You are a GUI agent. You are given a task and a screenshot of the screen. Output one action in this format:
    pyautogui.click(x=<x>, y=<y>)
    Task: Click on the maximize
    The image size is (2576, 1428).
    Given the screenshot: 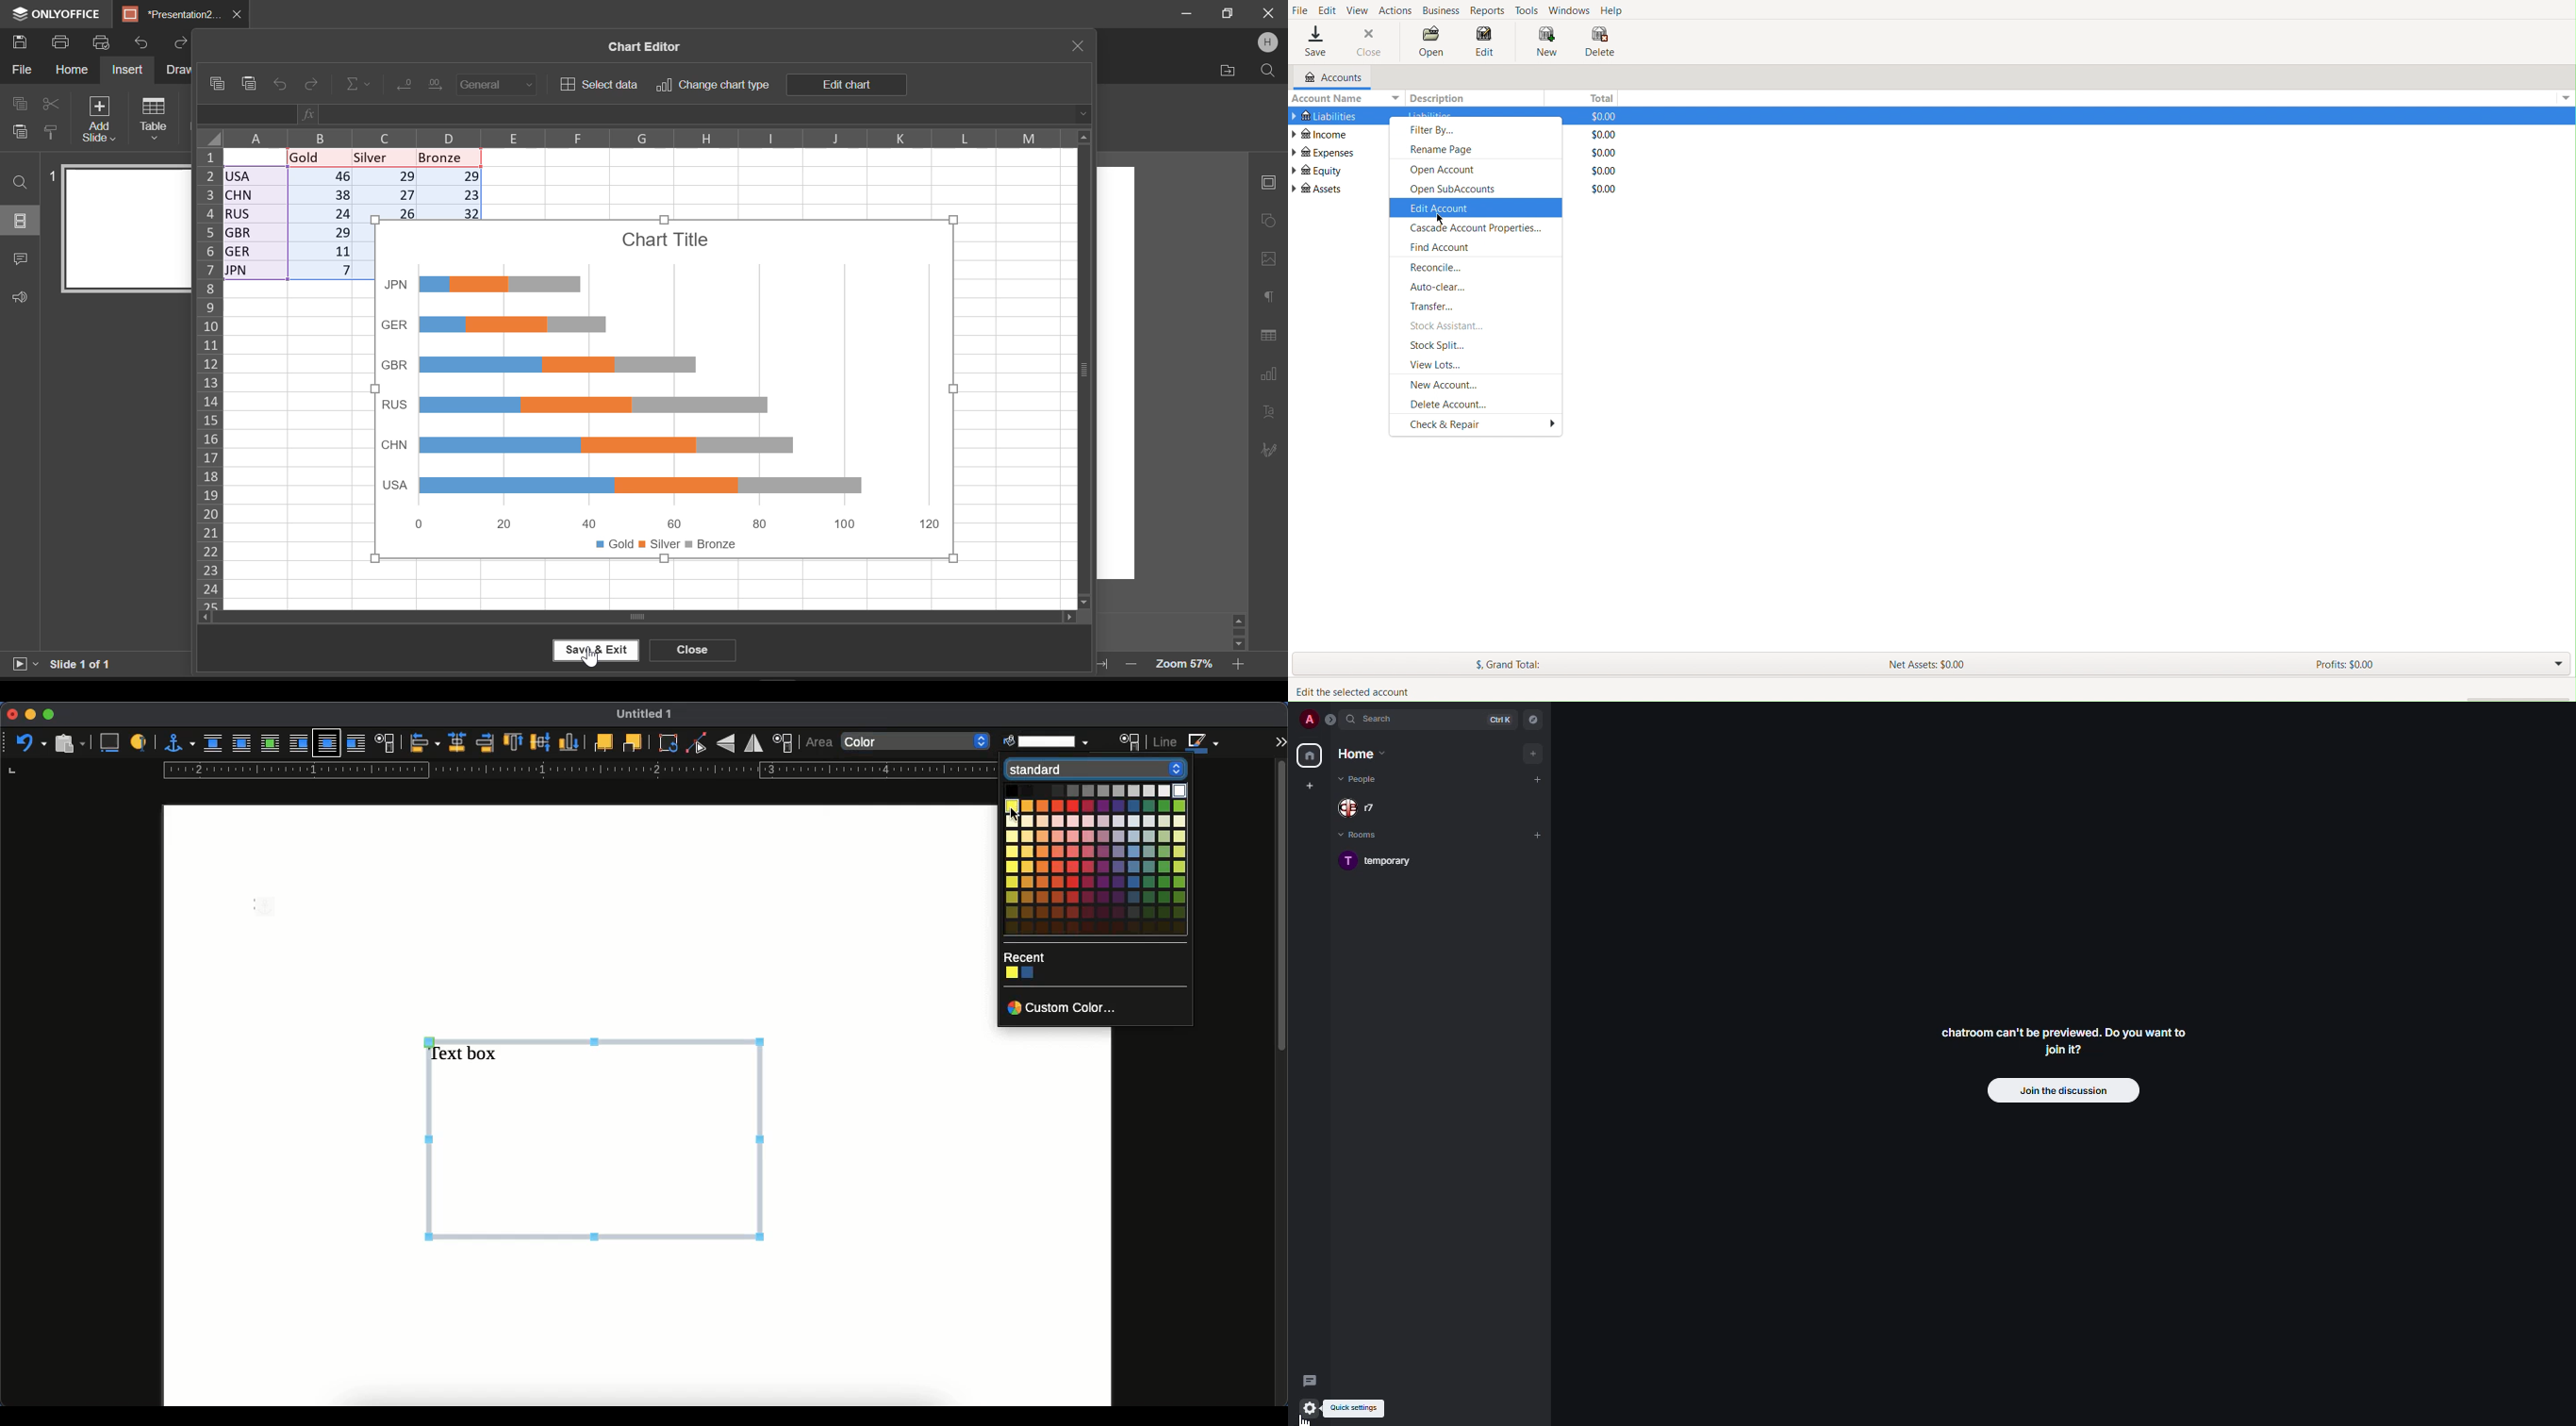 What is the action you would take?
    pyautogui.click(x=50, y=715)
    